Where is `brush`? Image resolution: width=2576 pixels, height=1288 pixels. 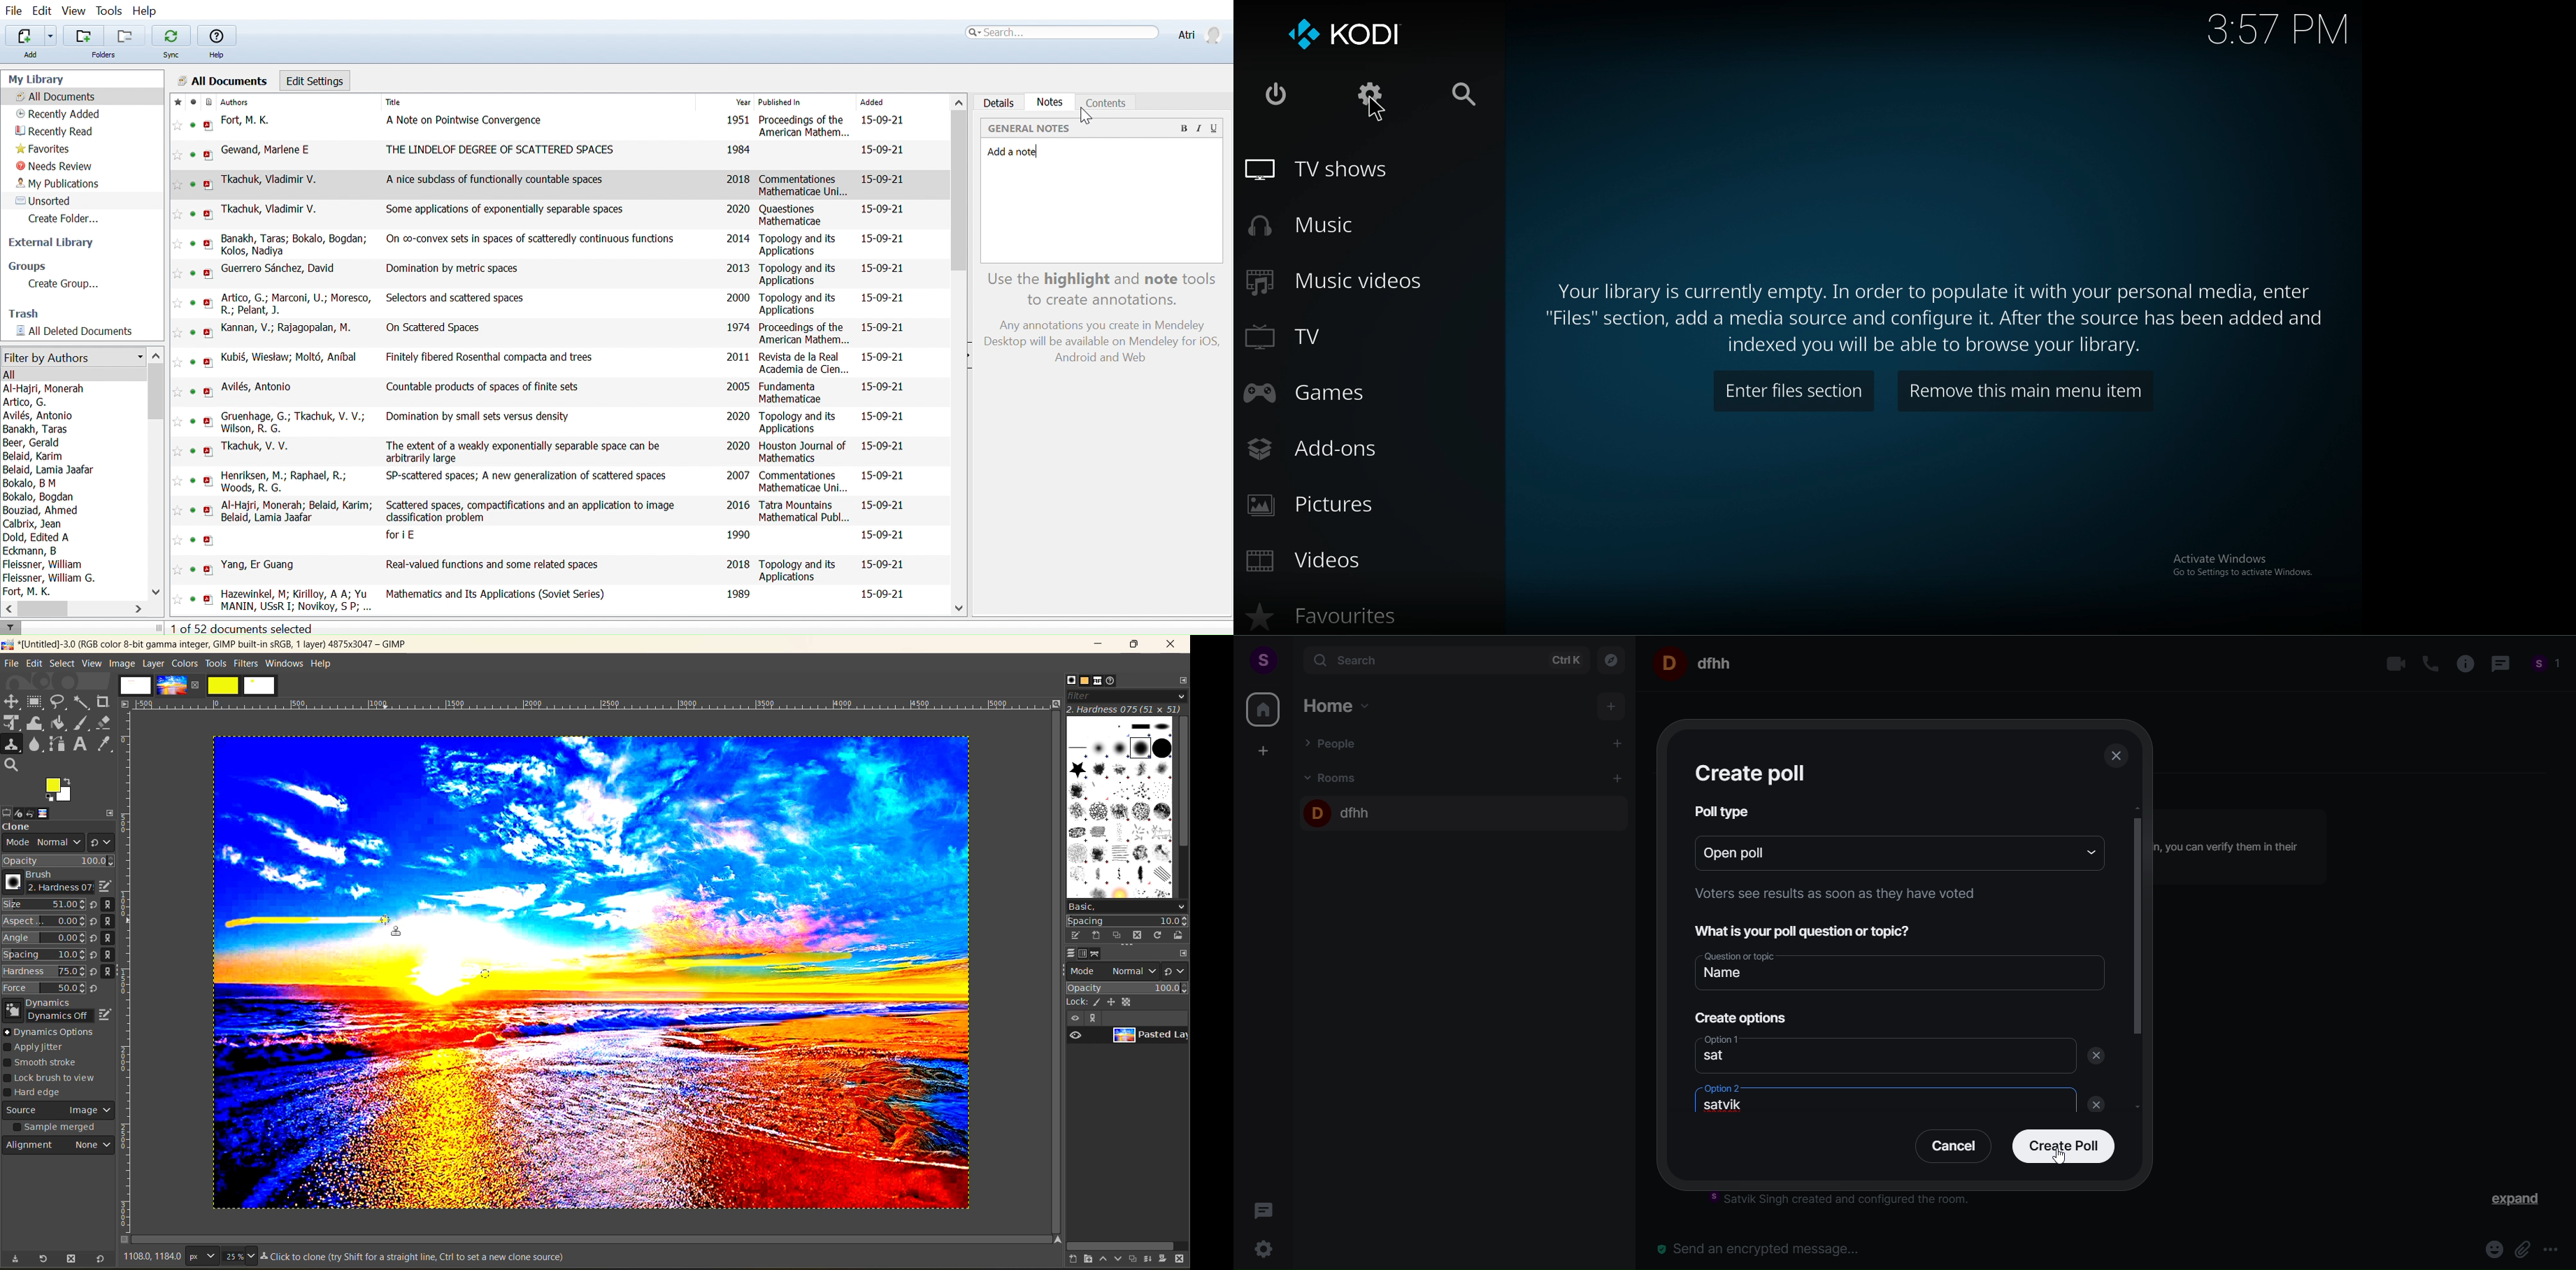 brush is located at coordinates (45, 882).